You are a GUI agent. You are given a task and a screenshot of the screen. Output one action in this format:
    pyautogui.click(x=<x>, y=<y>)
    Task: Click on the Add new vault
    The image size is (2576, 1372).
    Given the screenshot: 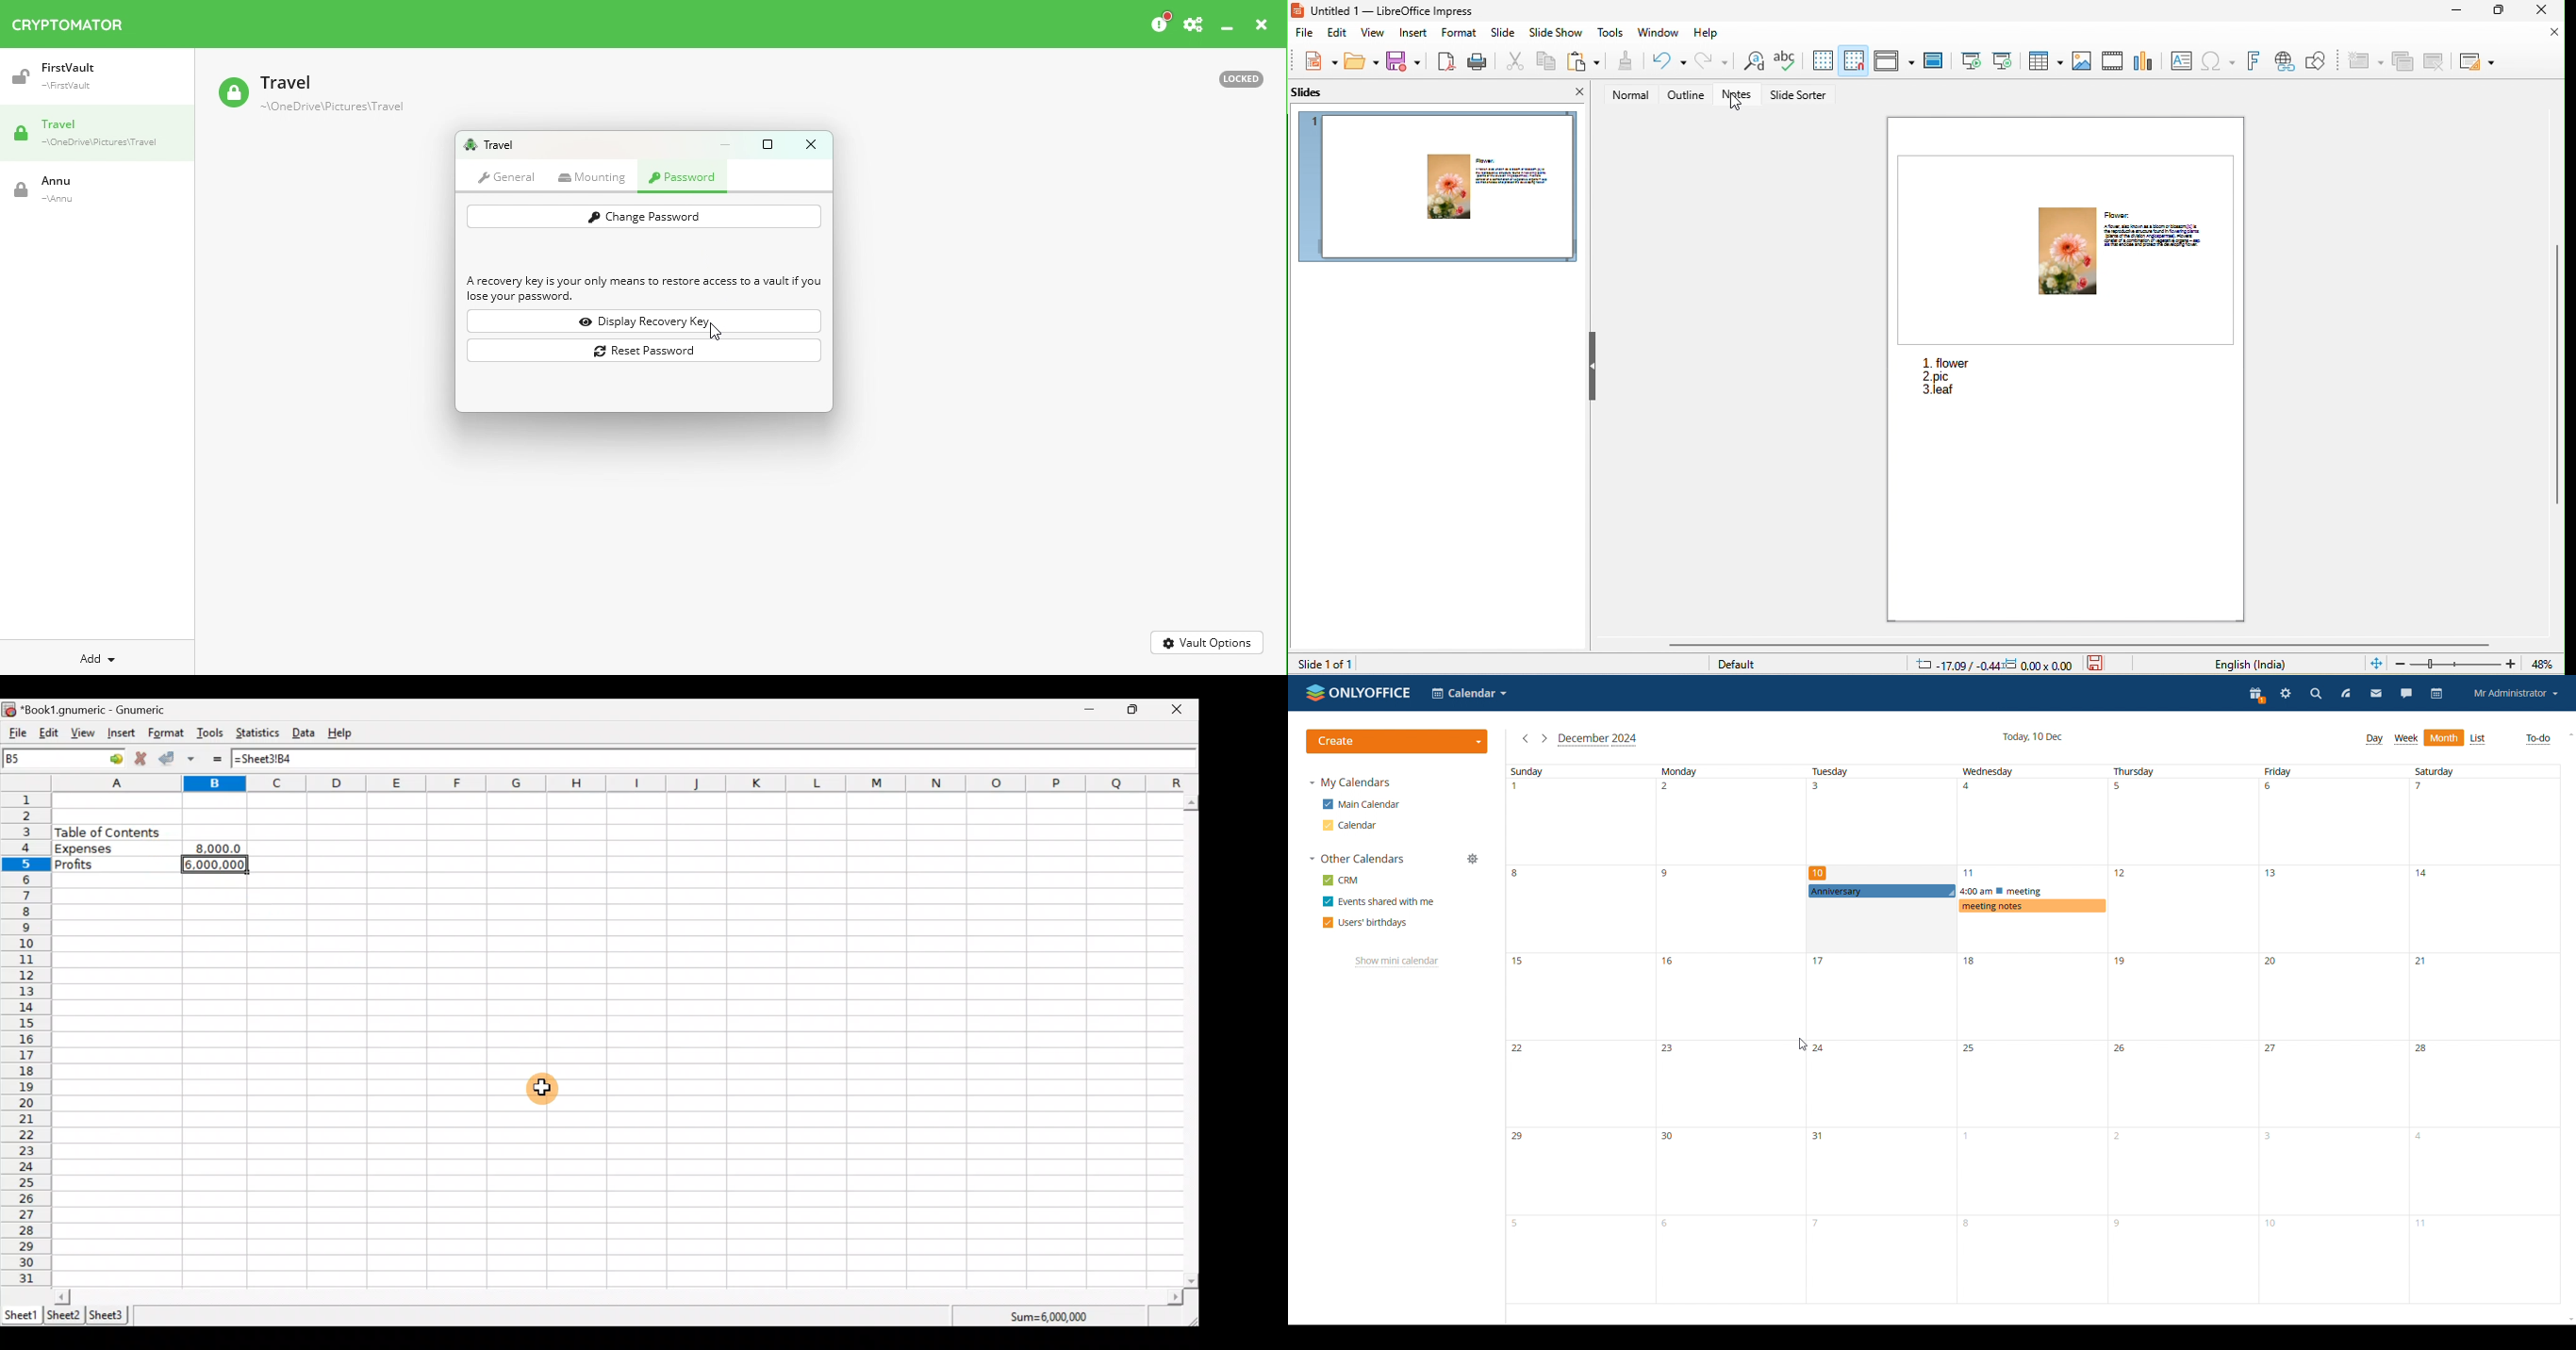 What is the action you would take?
    pyautogui.click(x=98, y=656)
    